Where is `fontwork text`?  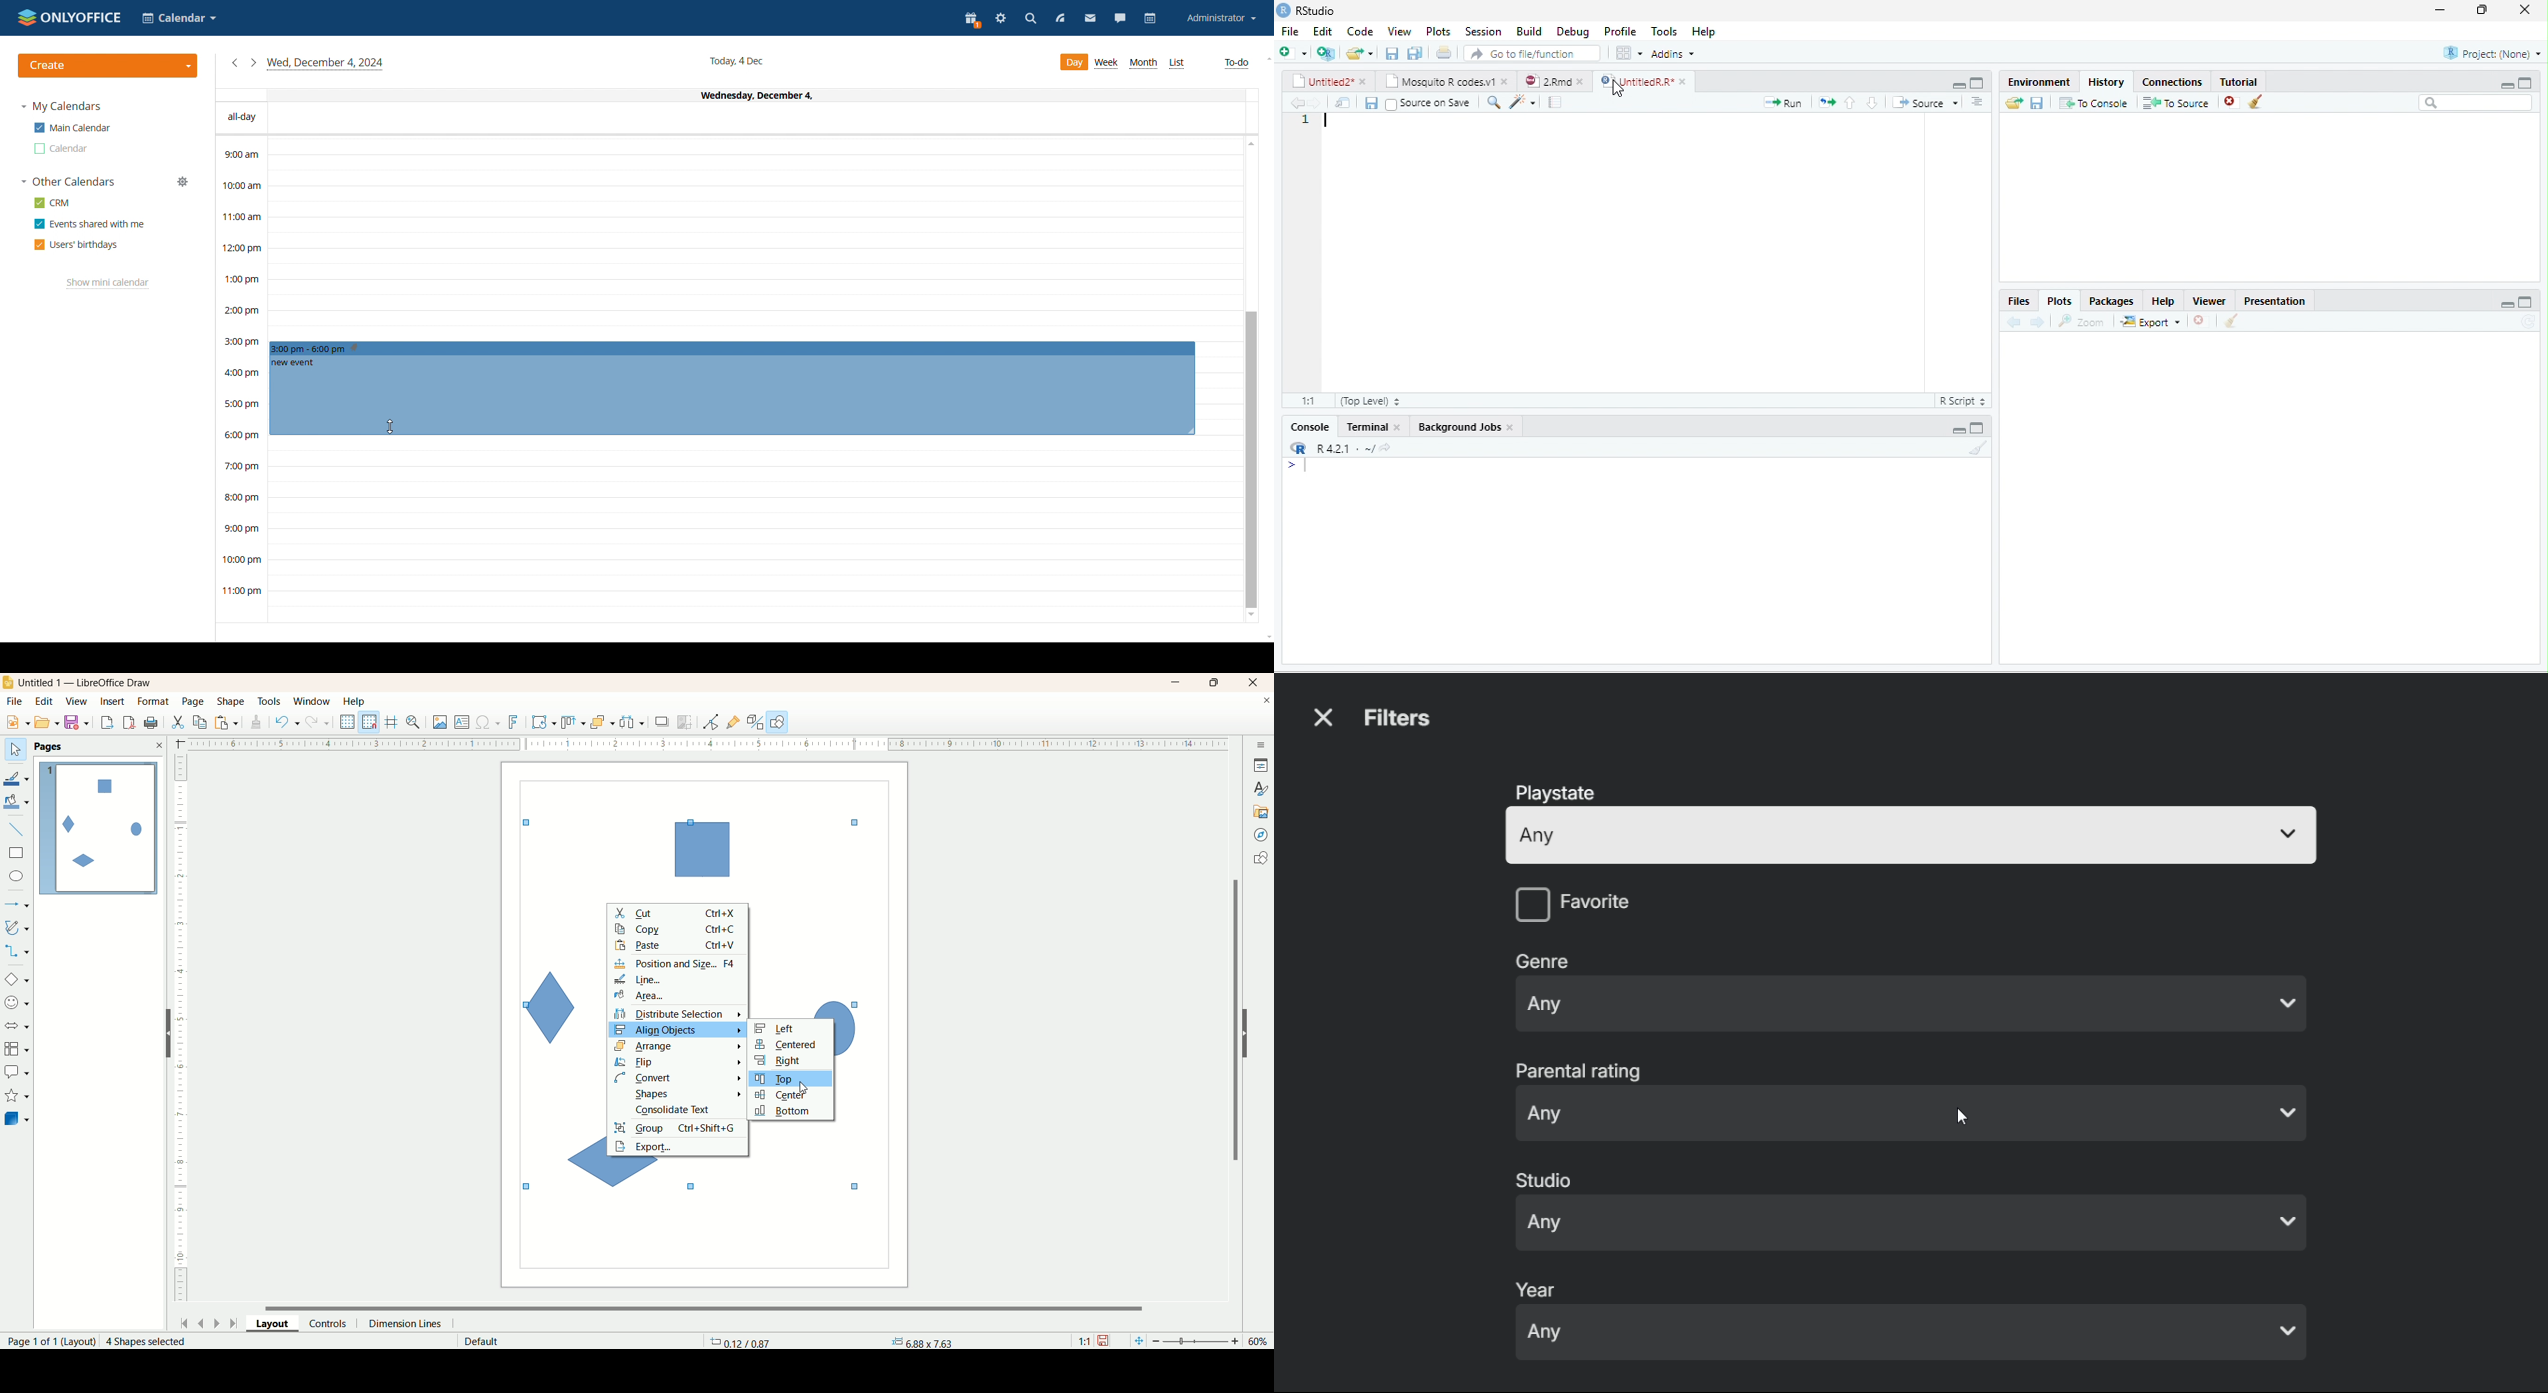
fontwork text is located at coordinates (516, 723).